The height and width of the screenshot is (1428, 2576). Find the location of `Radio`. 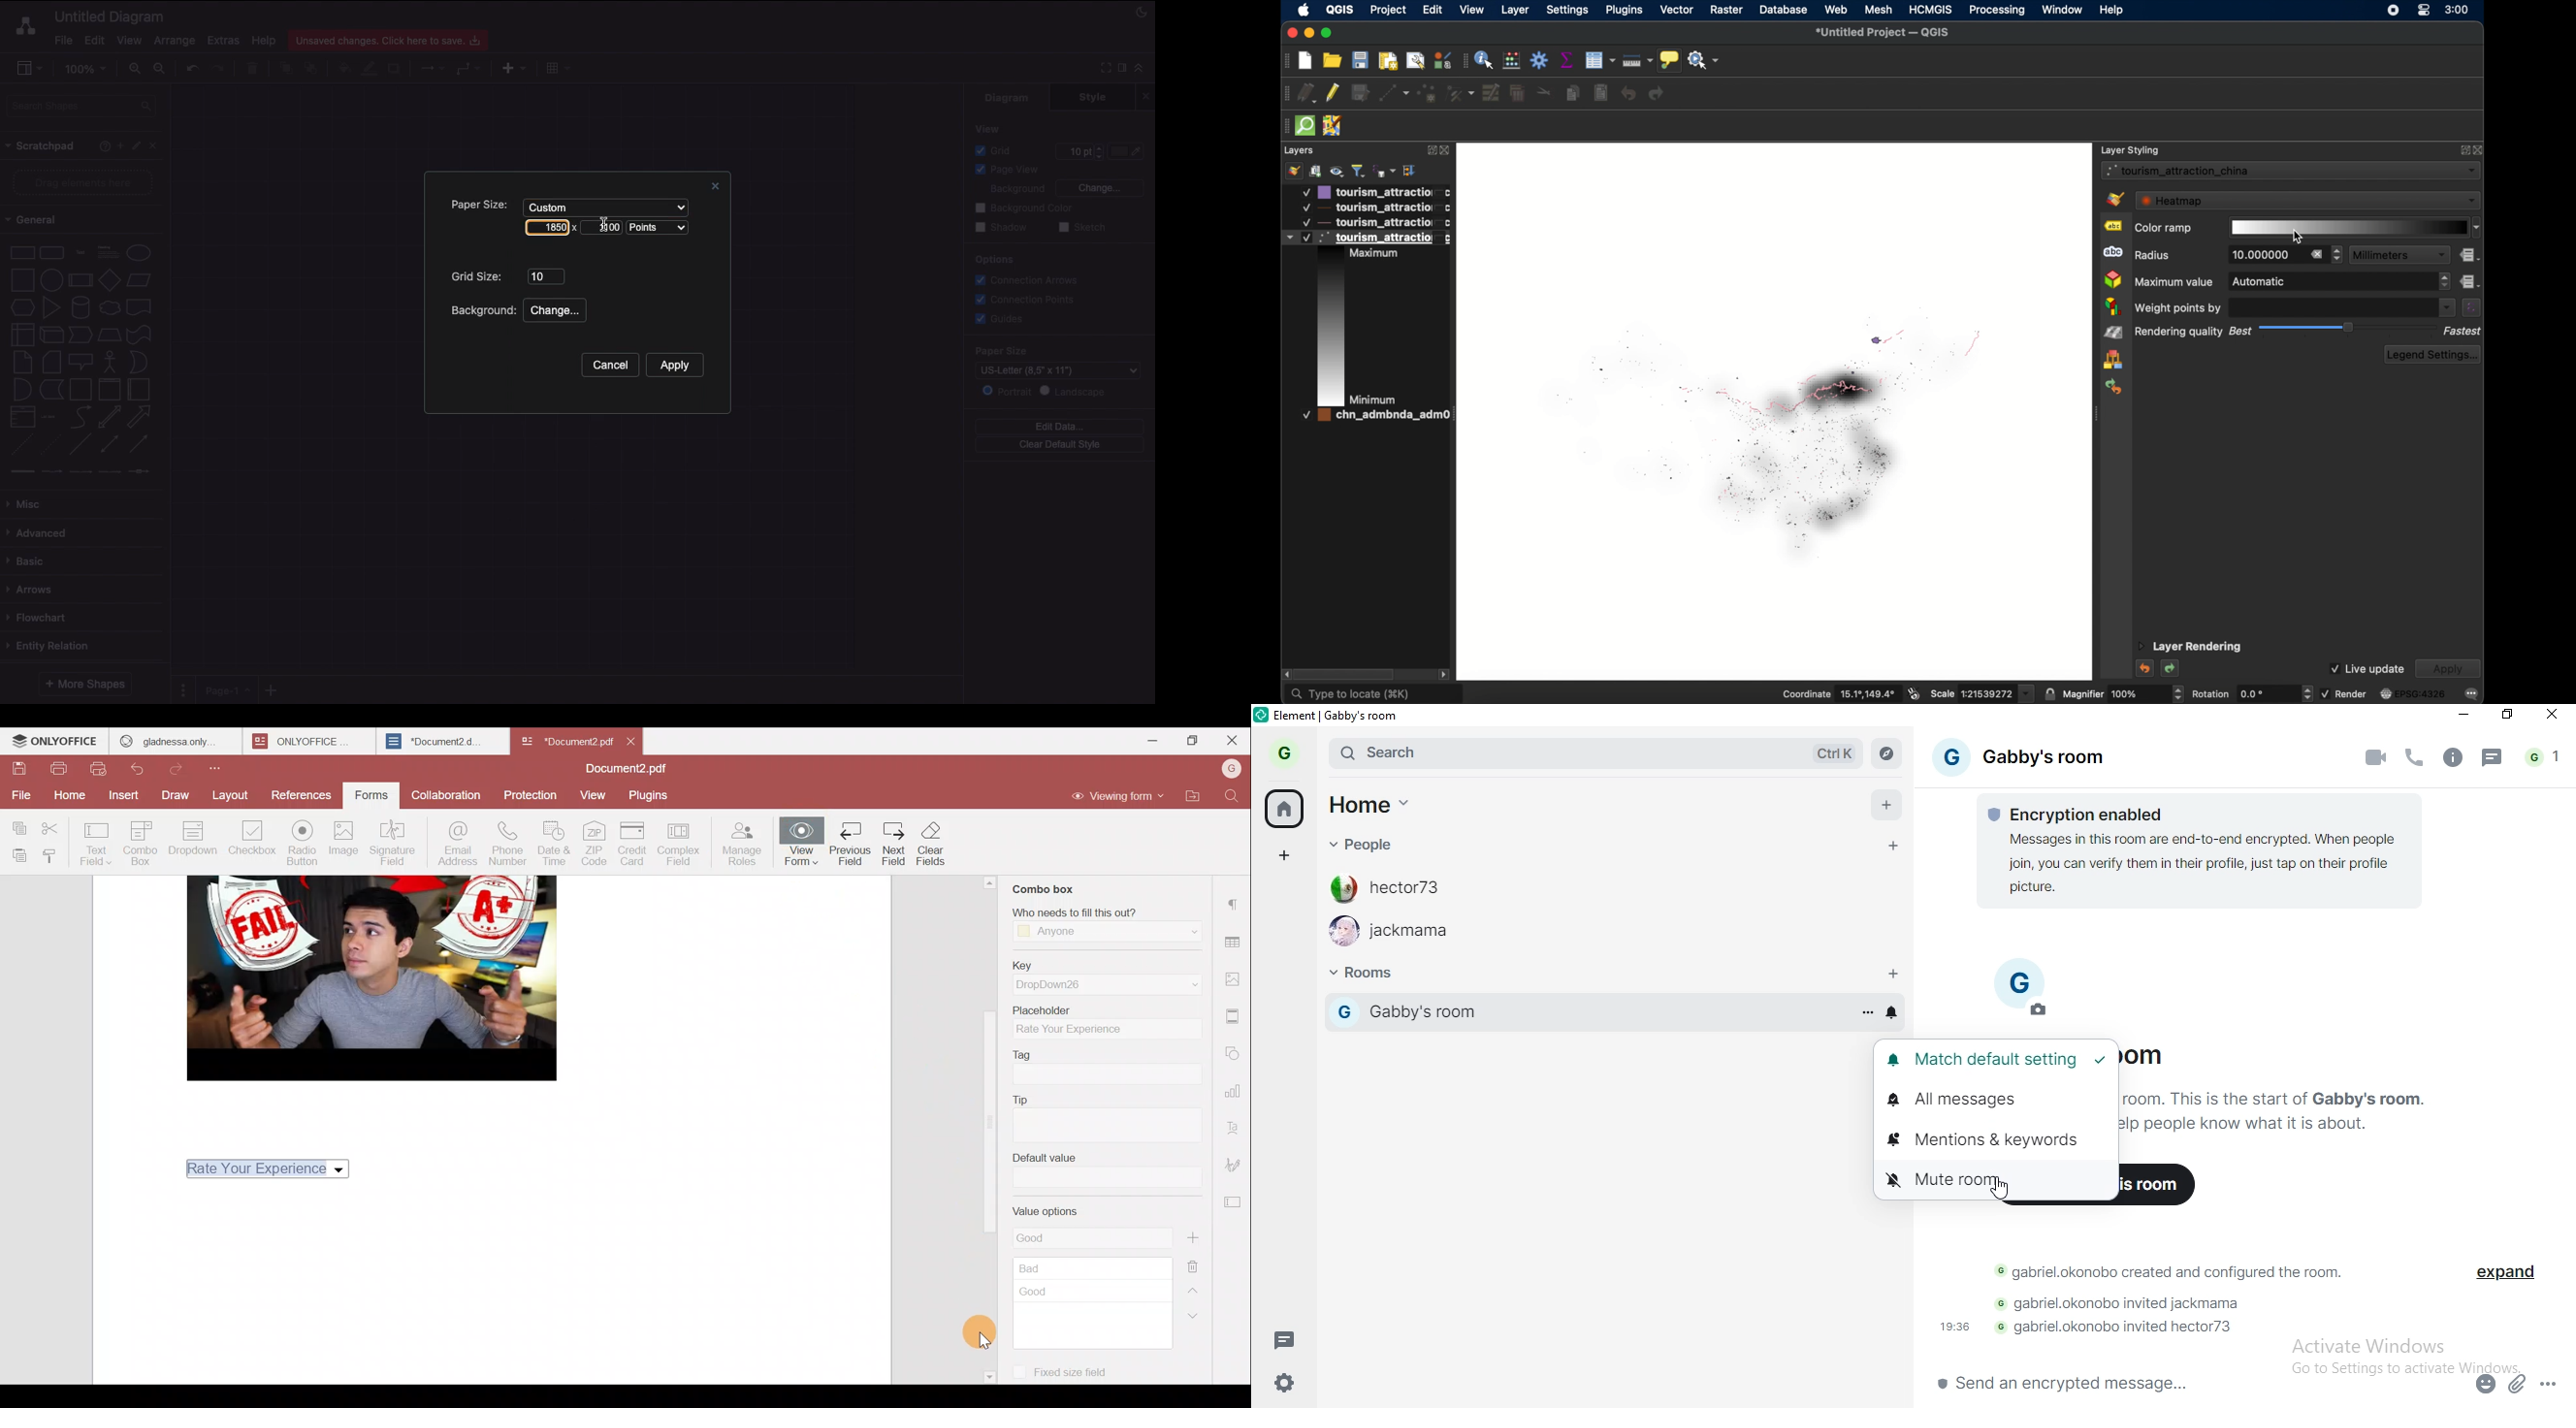

Radio is located at coordinates (303, 843).